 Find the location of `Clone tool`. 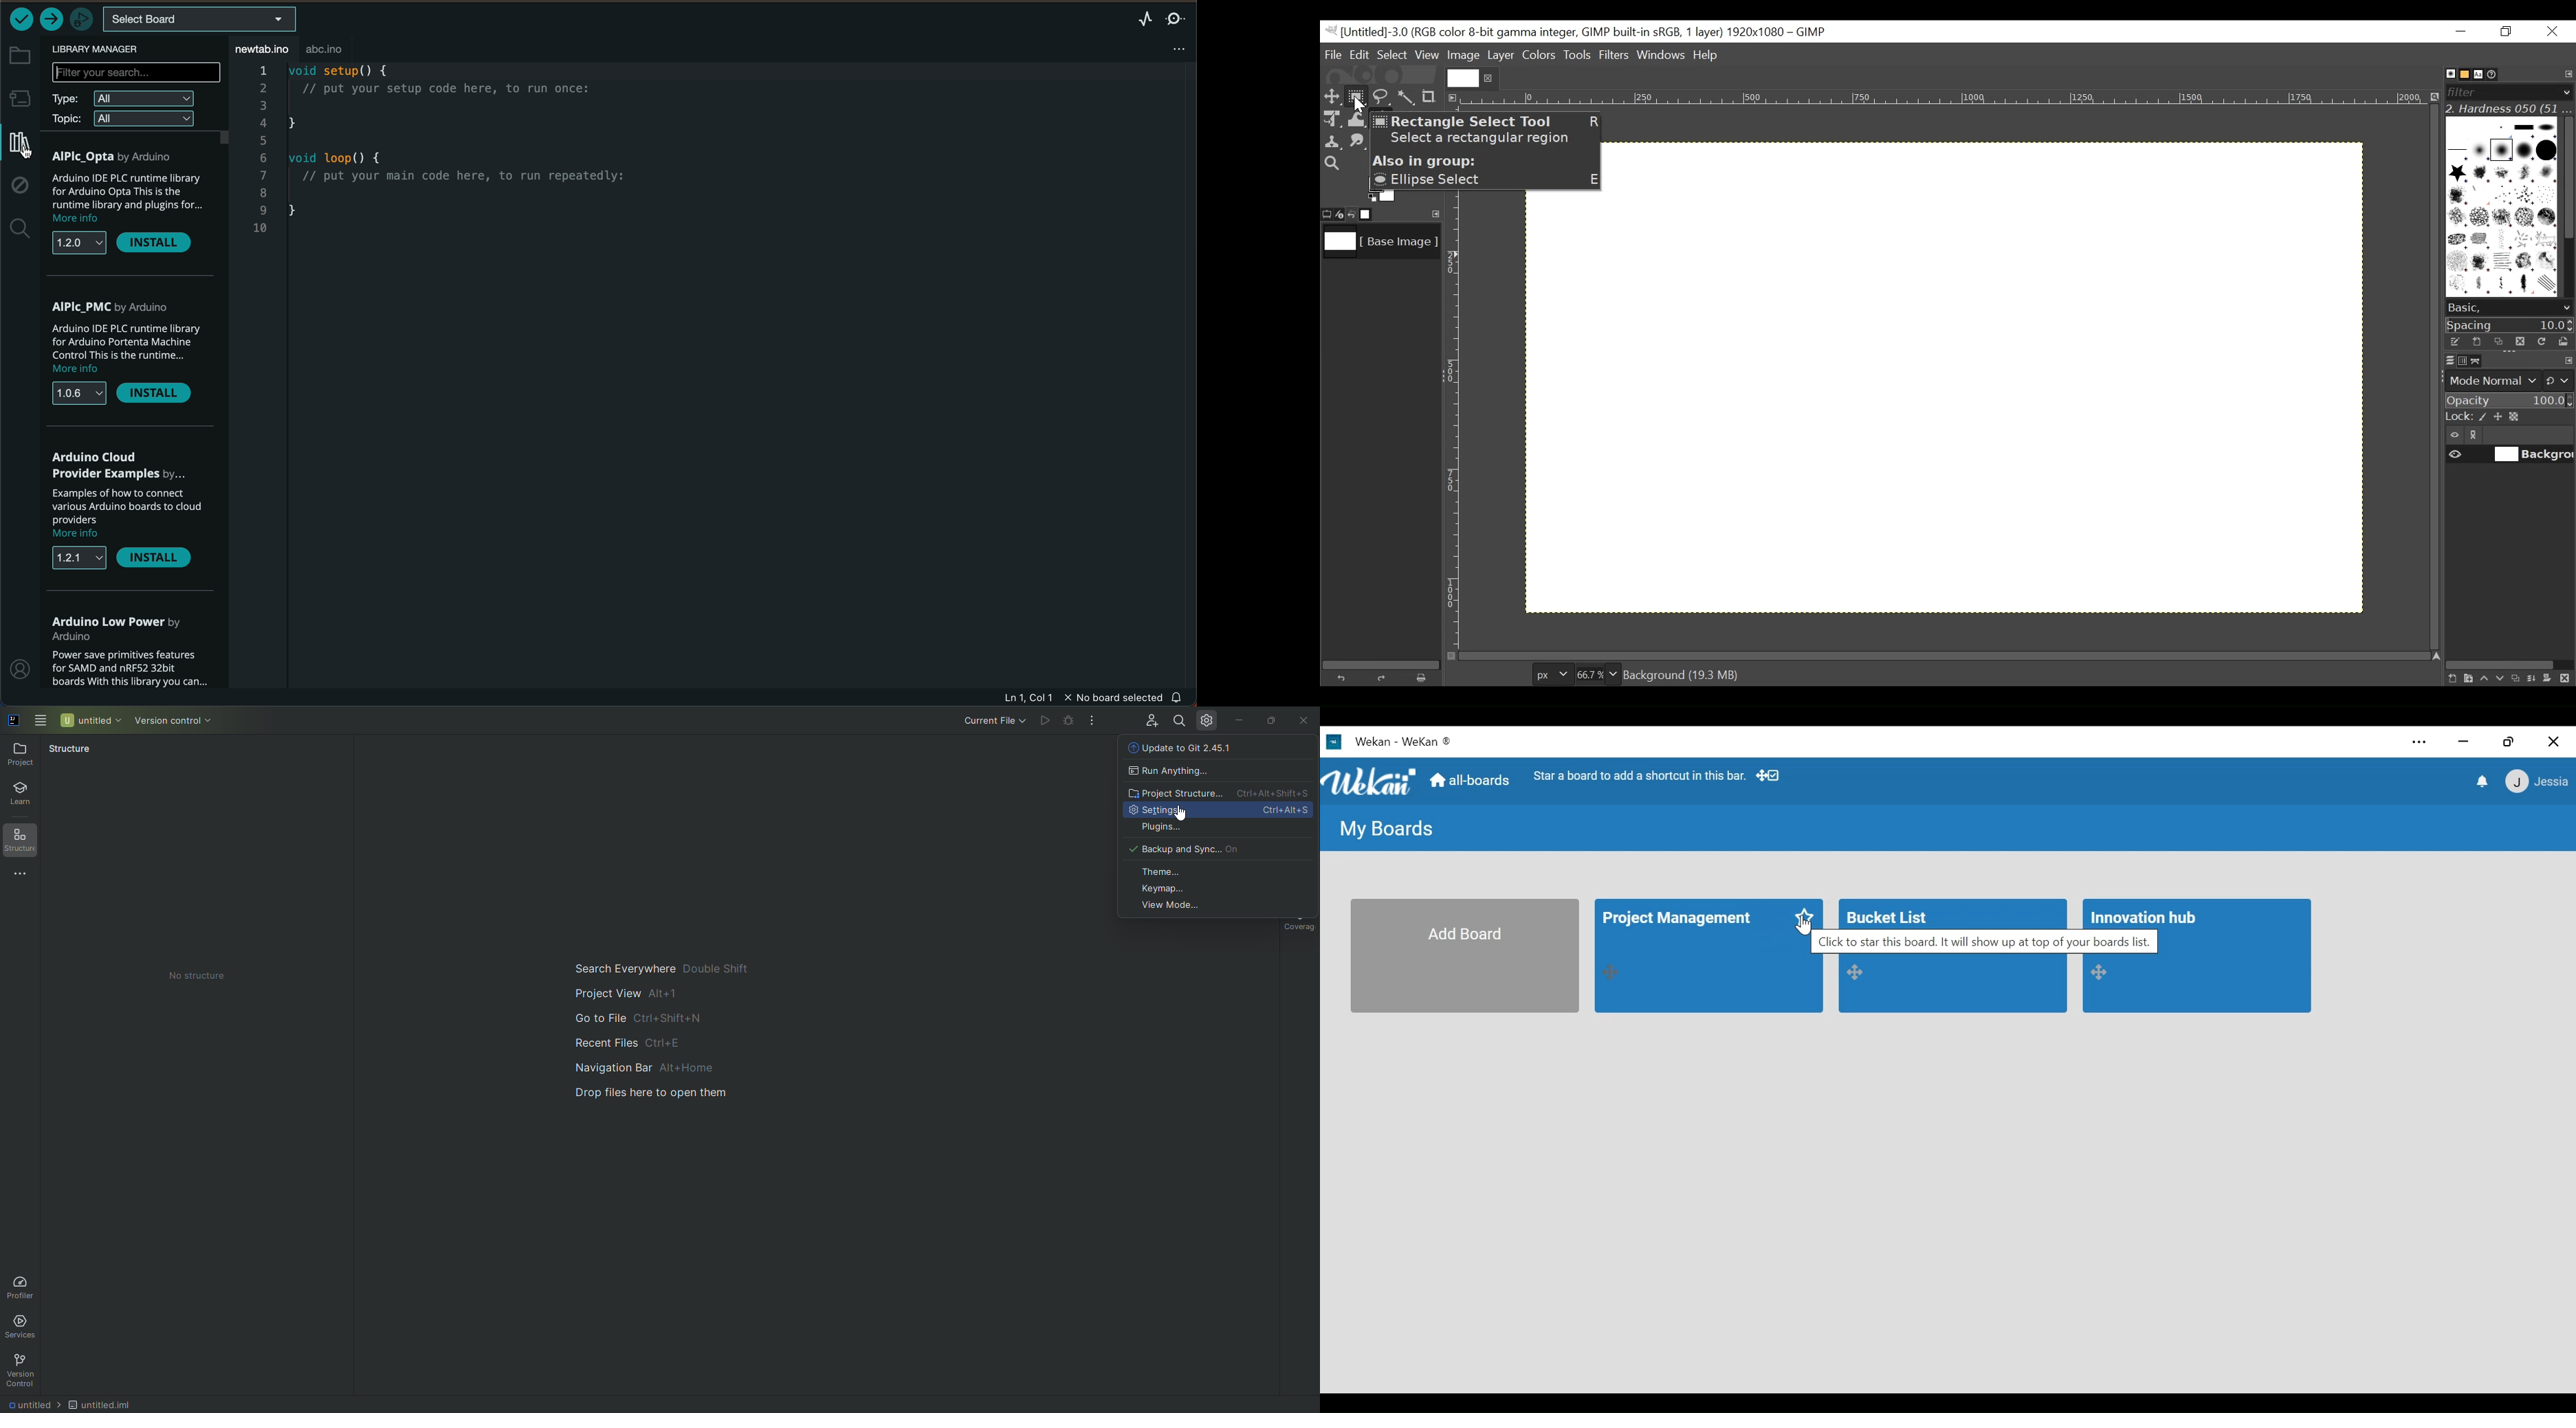

Clone tool is located at coordinates (1332, 142).